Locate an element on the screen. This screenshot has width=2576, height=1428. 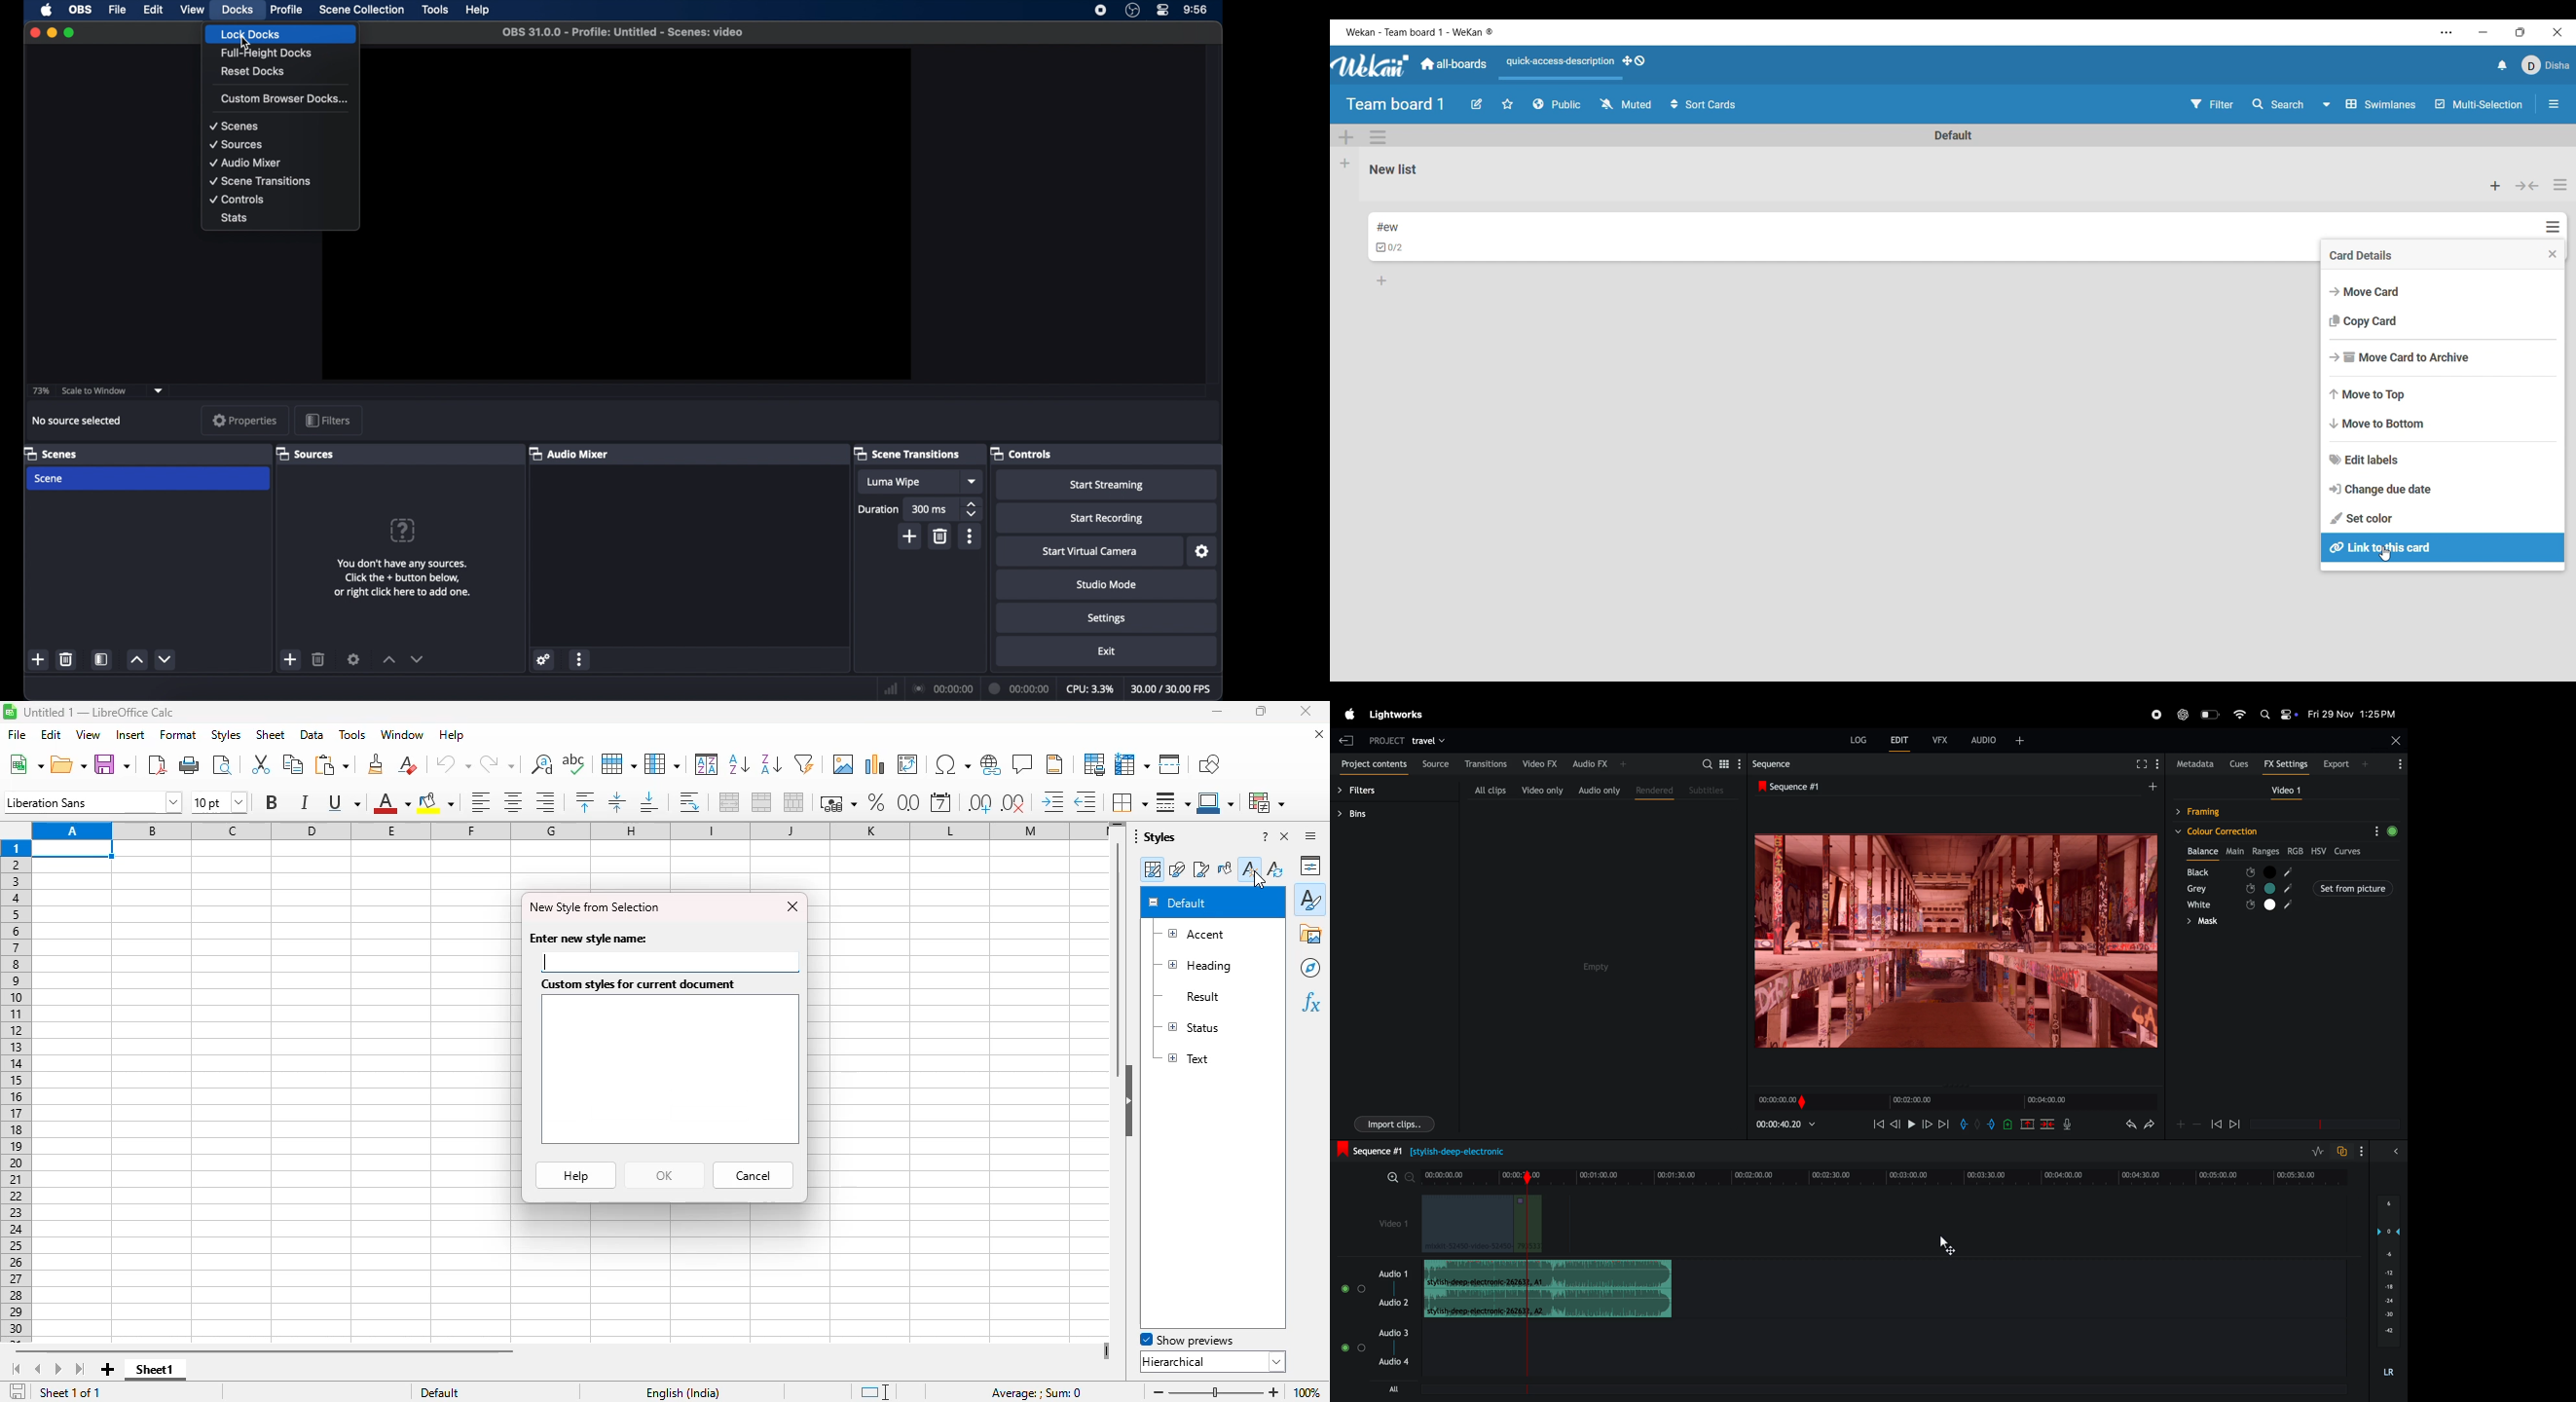
playback time is located at coordinates (1792, 1126).